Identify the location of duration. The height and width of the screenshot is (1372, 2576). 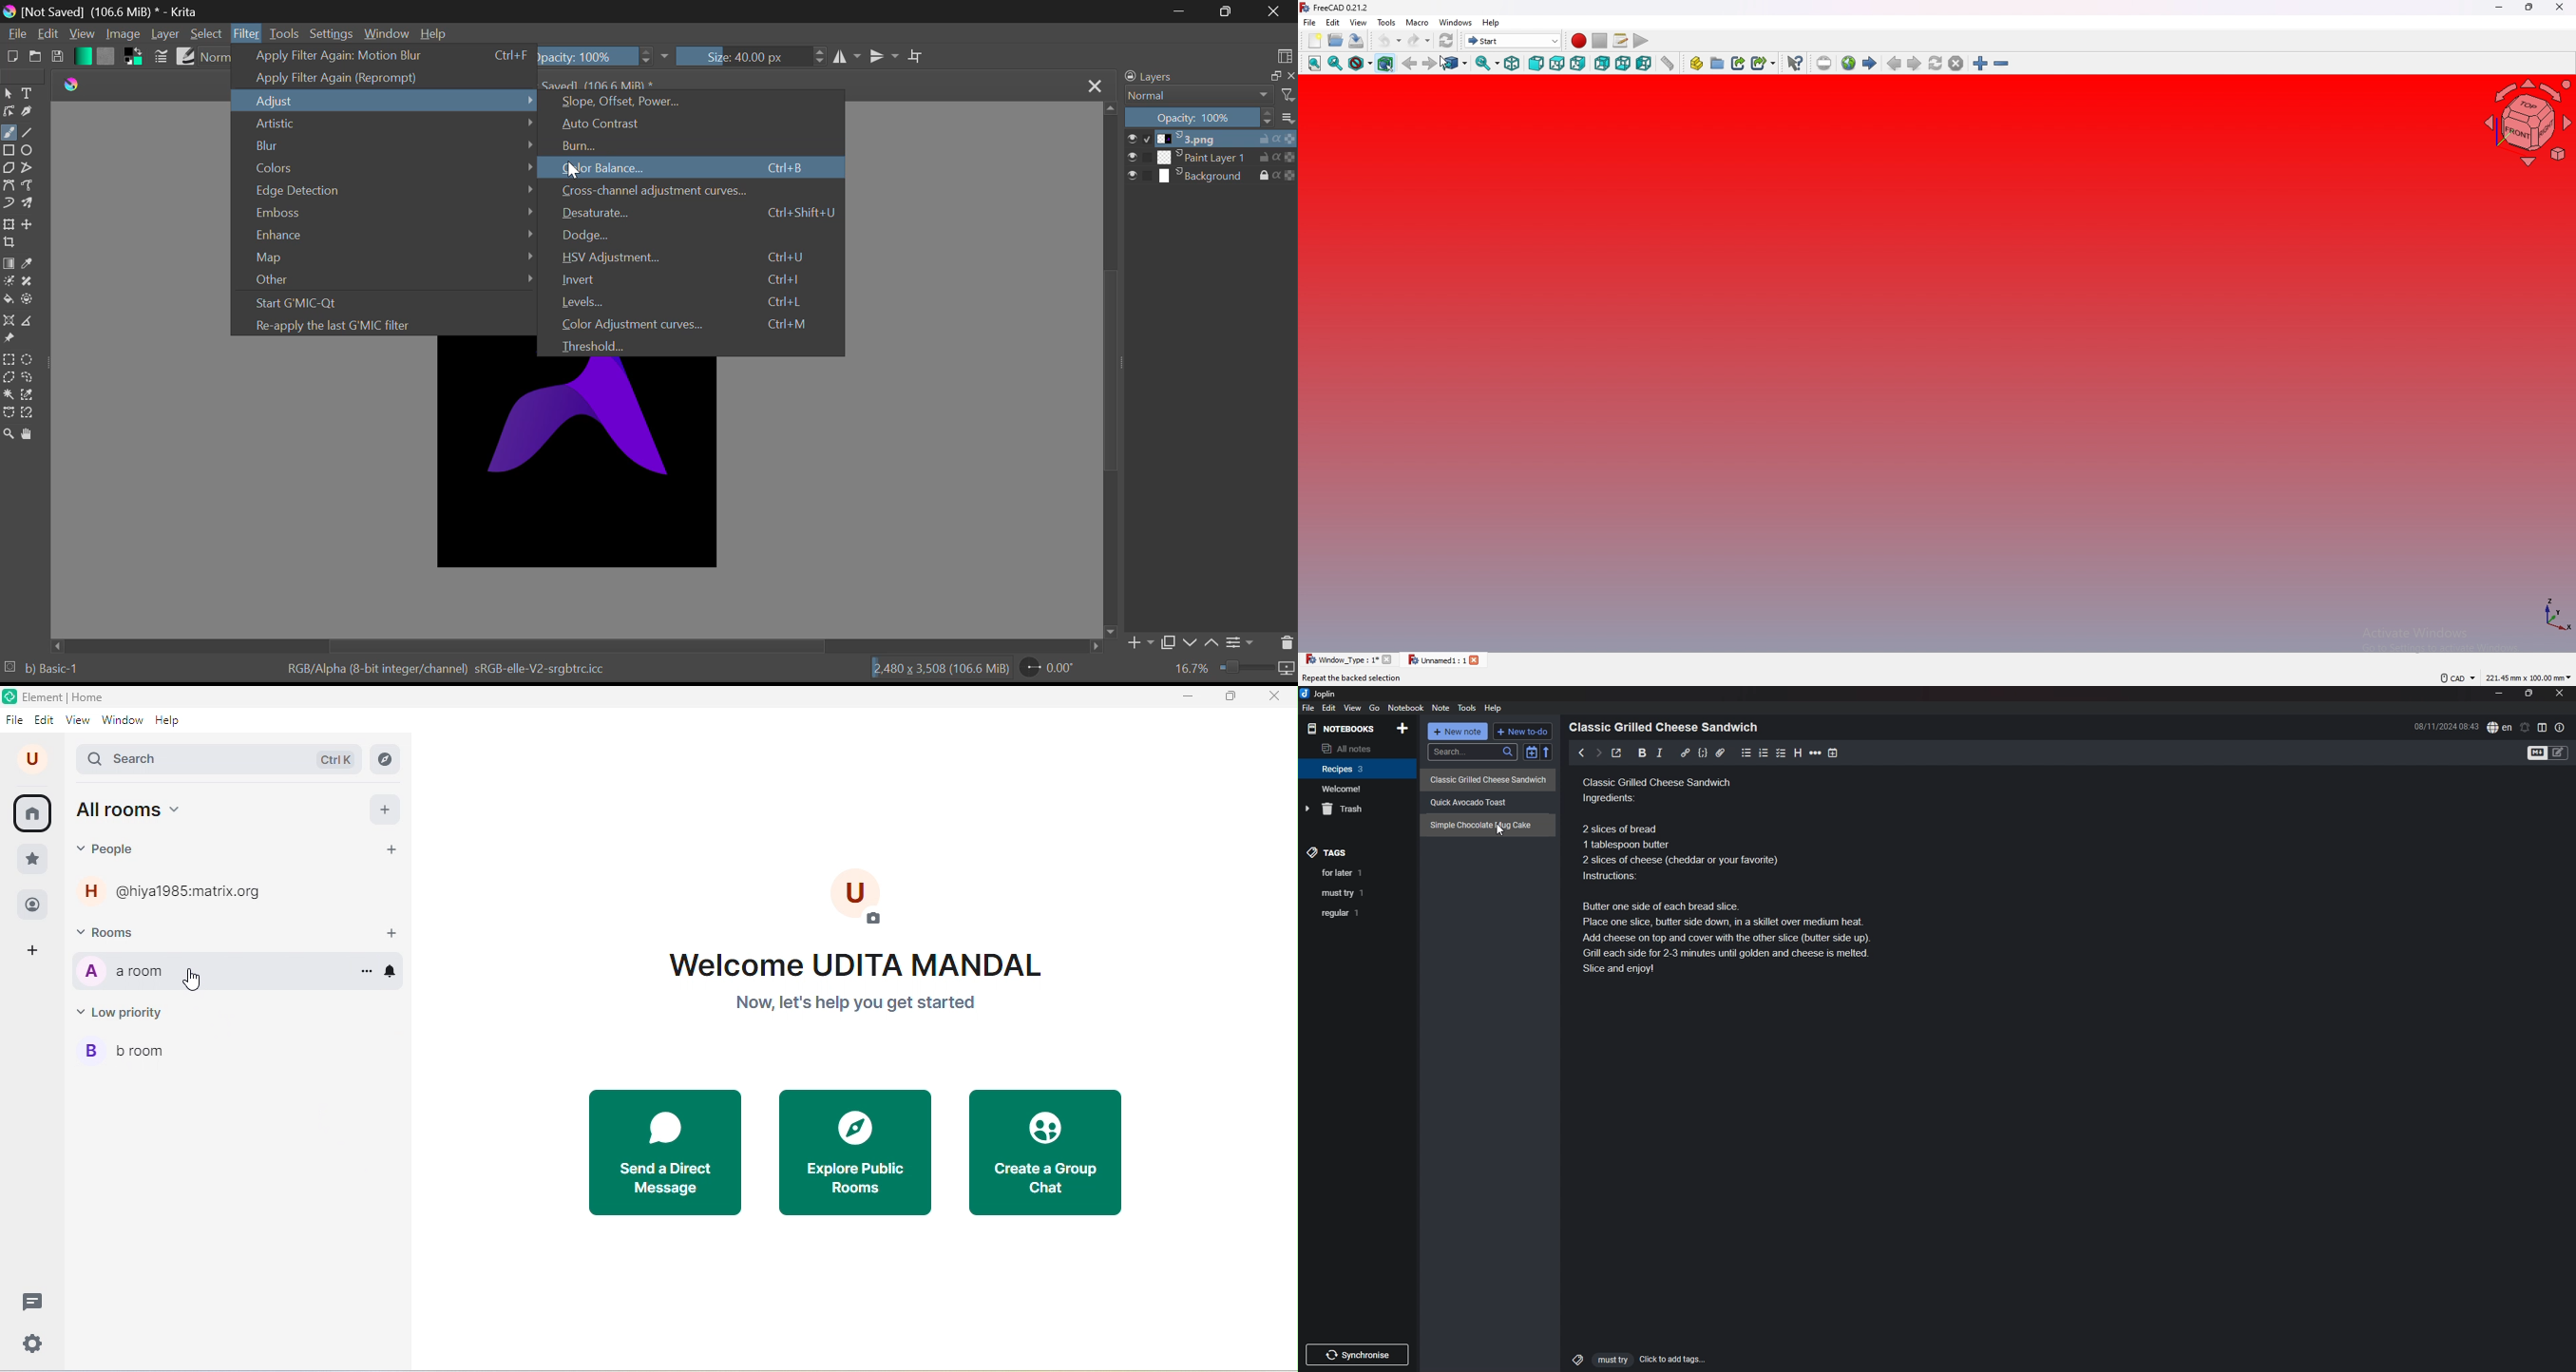
(1257, 669).